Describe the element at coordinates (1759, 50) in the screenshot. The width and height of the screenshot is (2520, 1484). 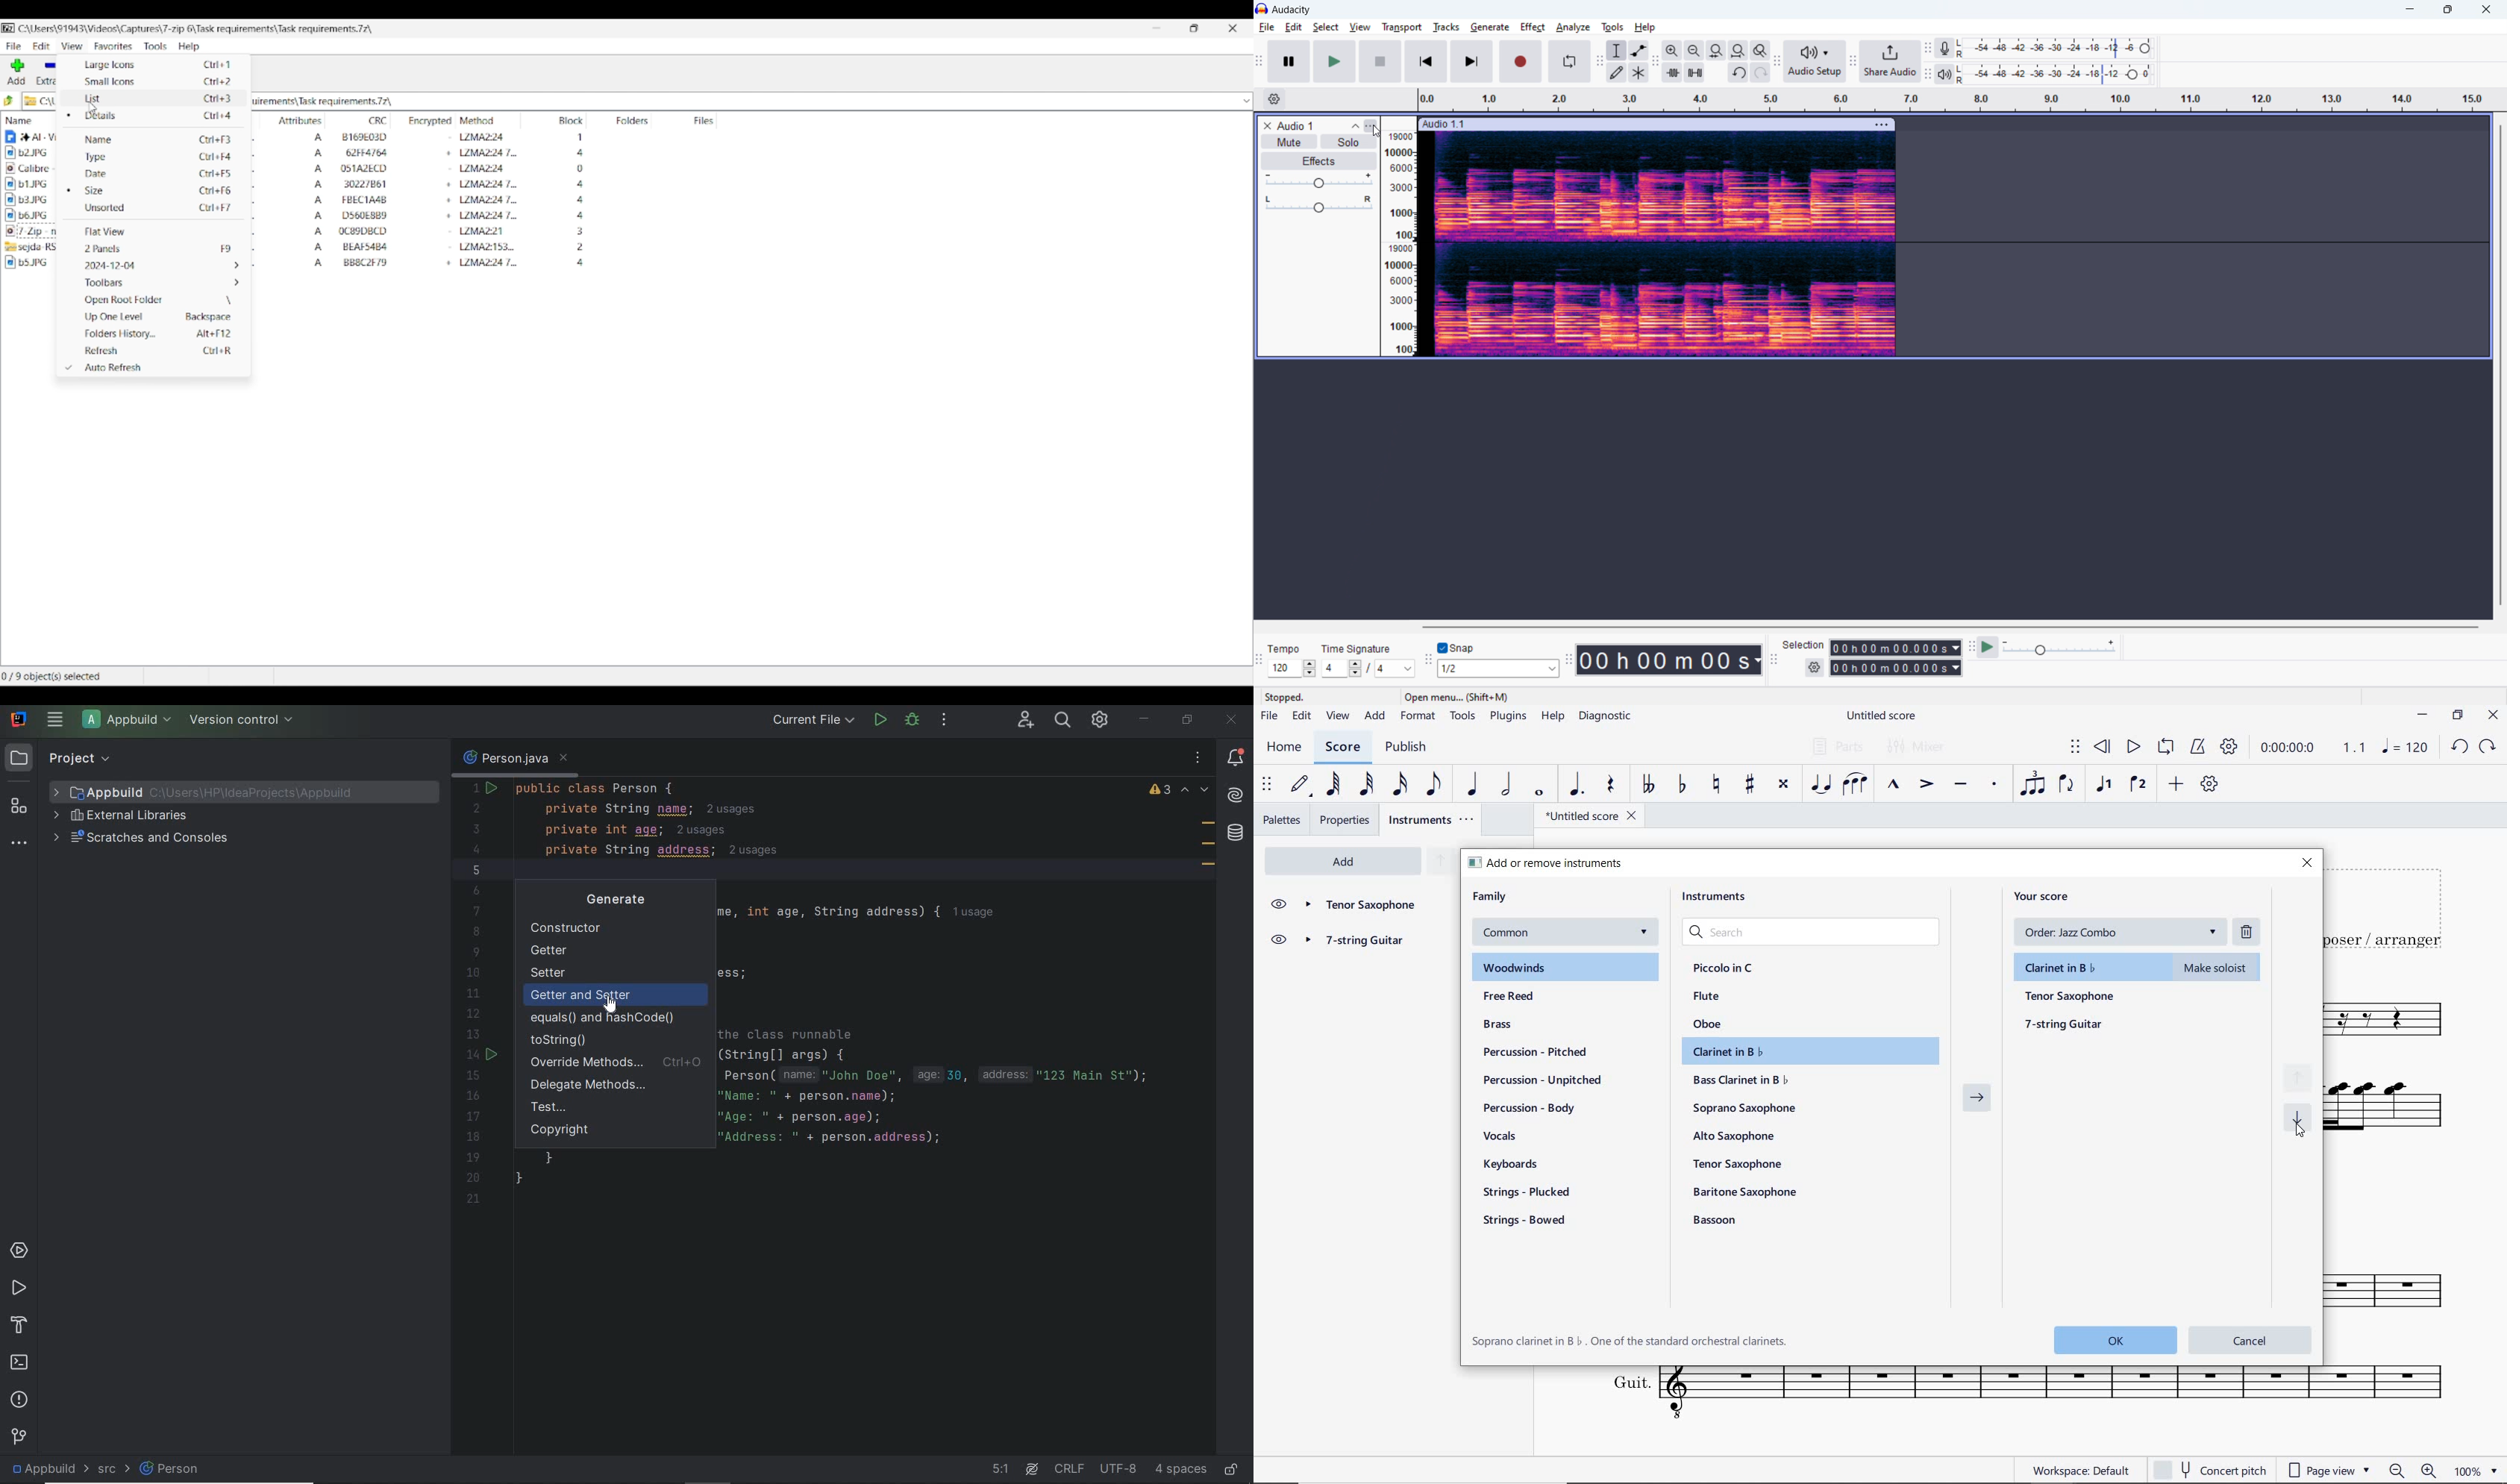
I see `toggle zoom` at that location.